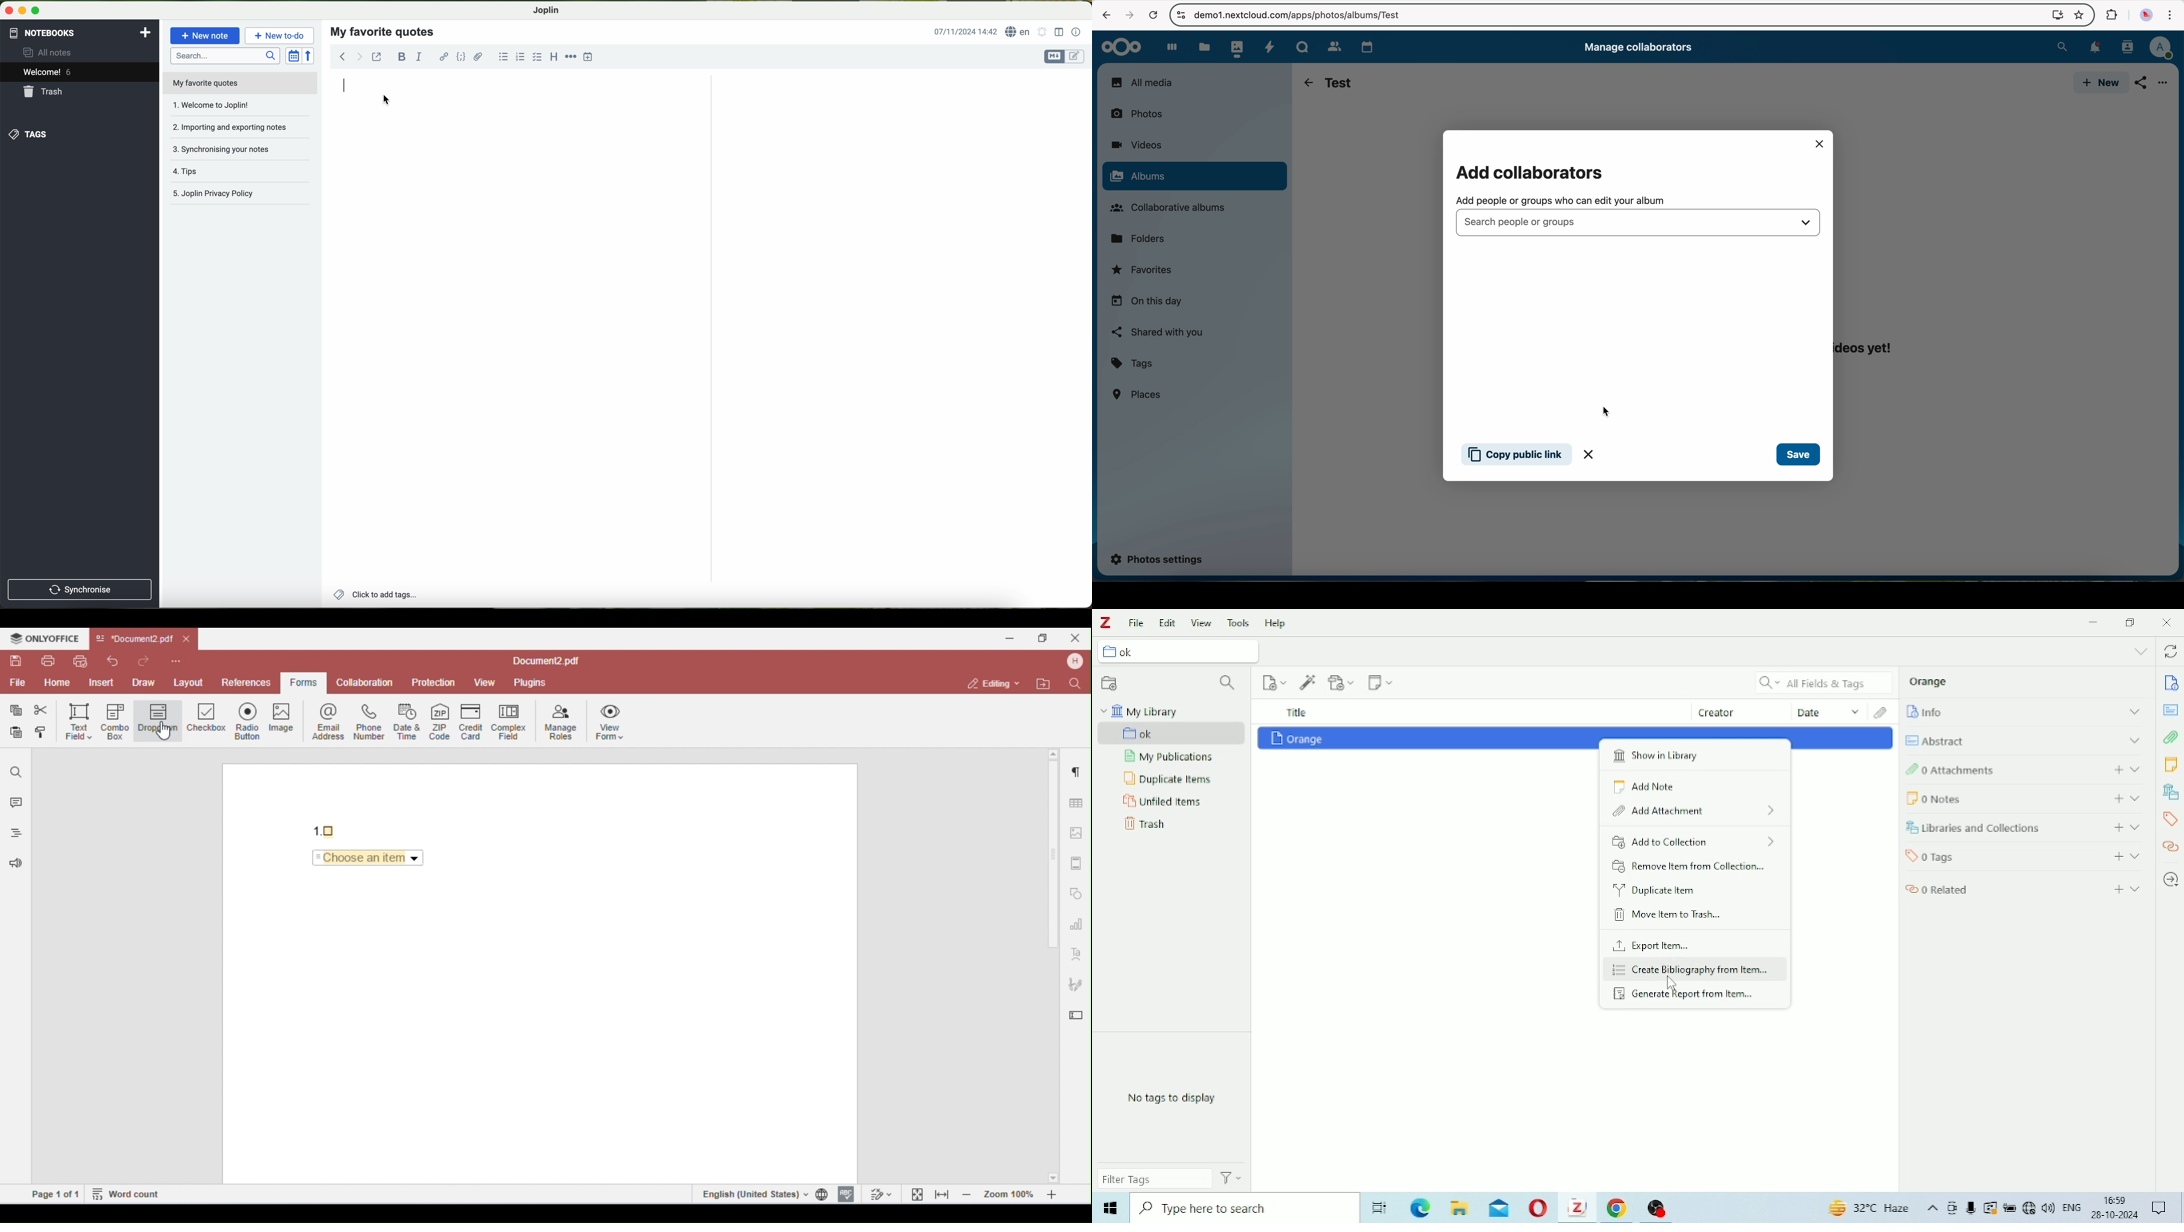  What do you see at coordinates (545, 10) in the screenshot?
I see `Joplin` at bounding box center [545, 10].